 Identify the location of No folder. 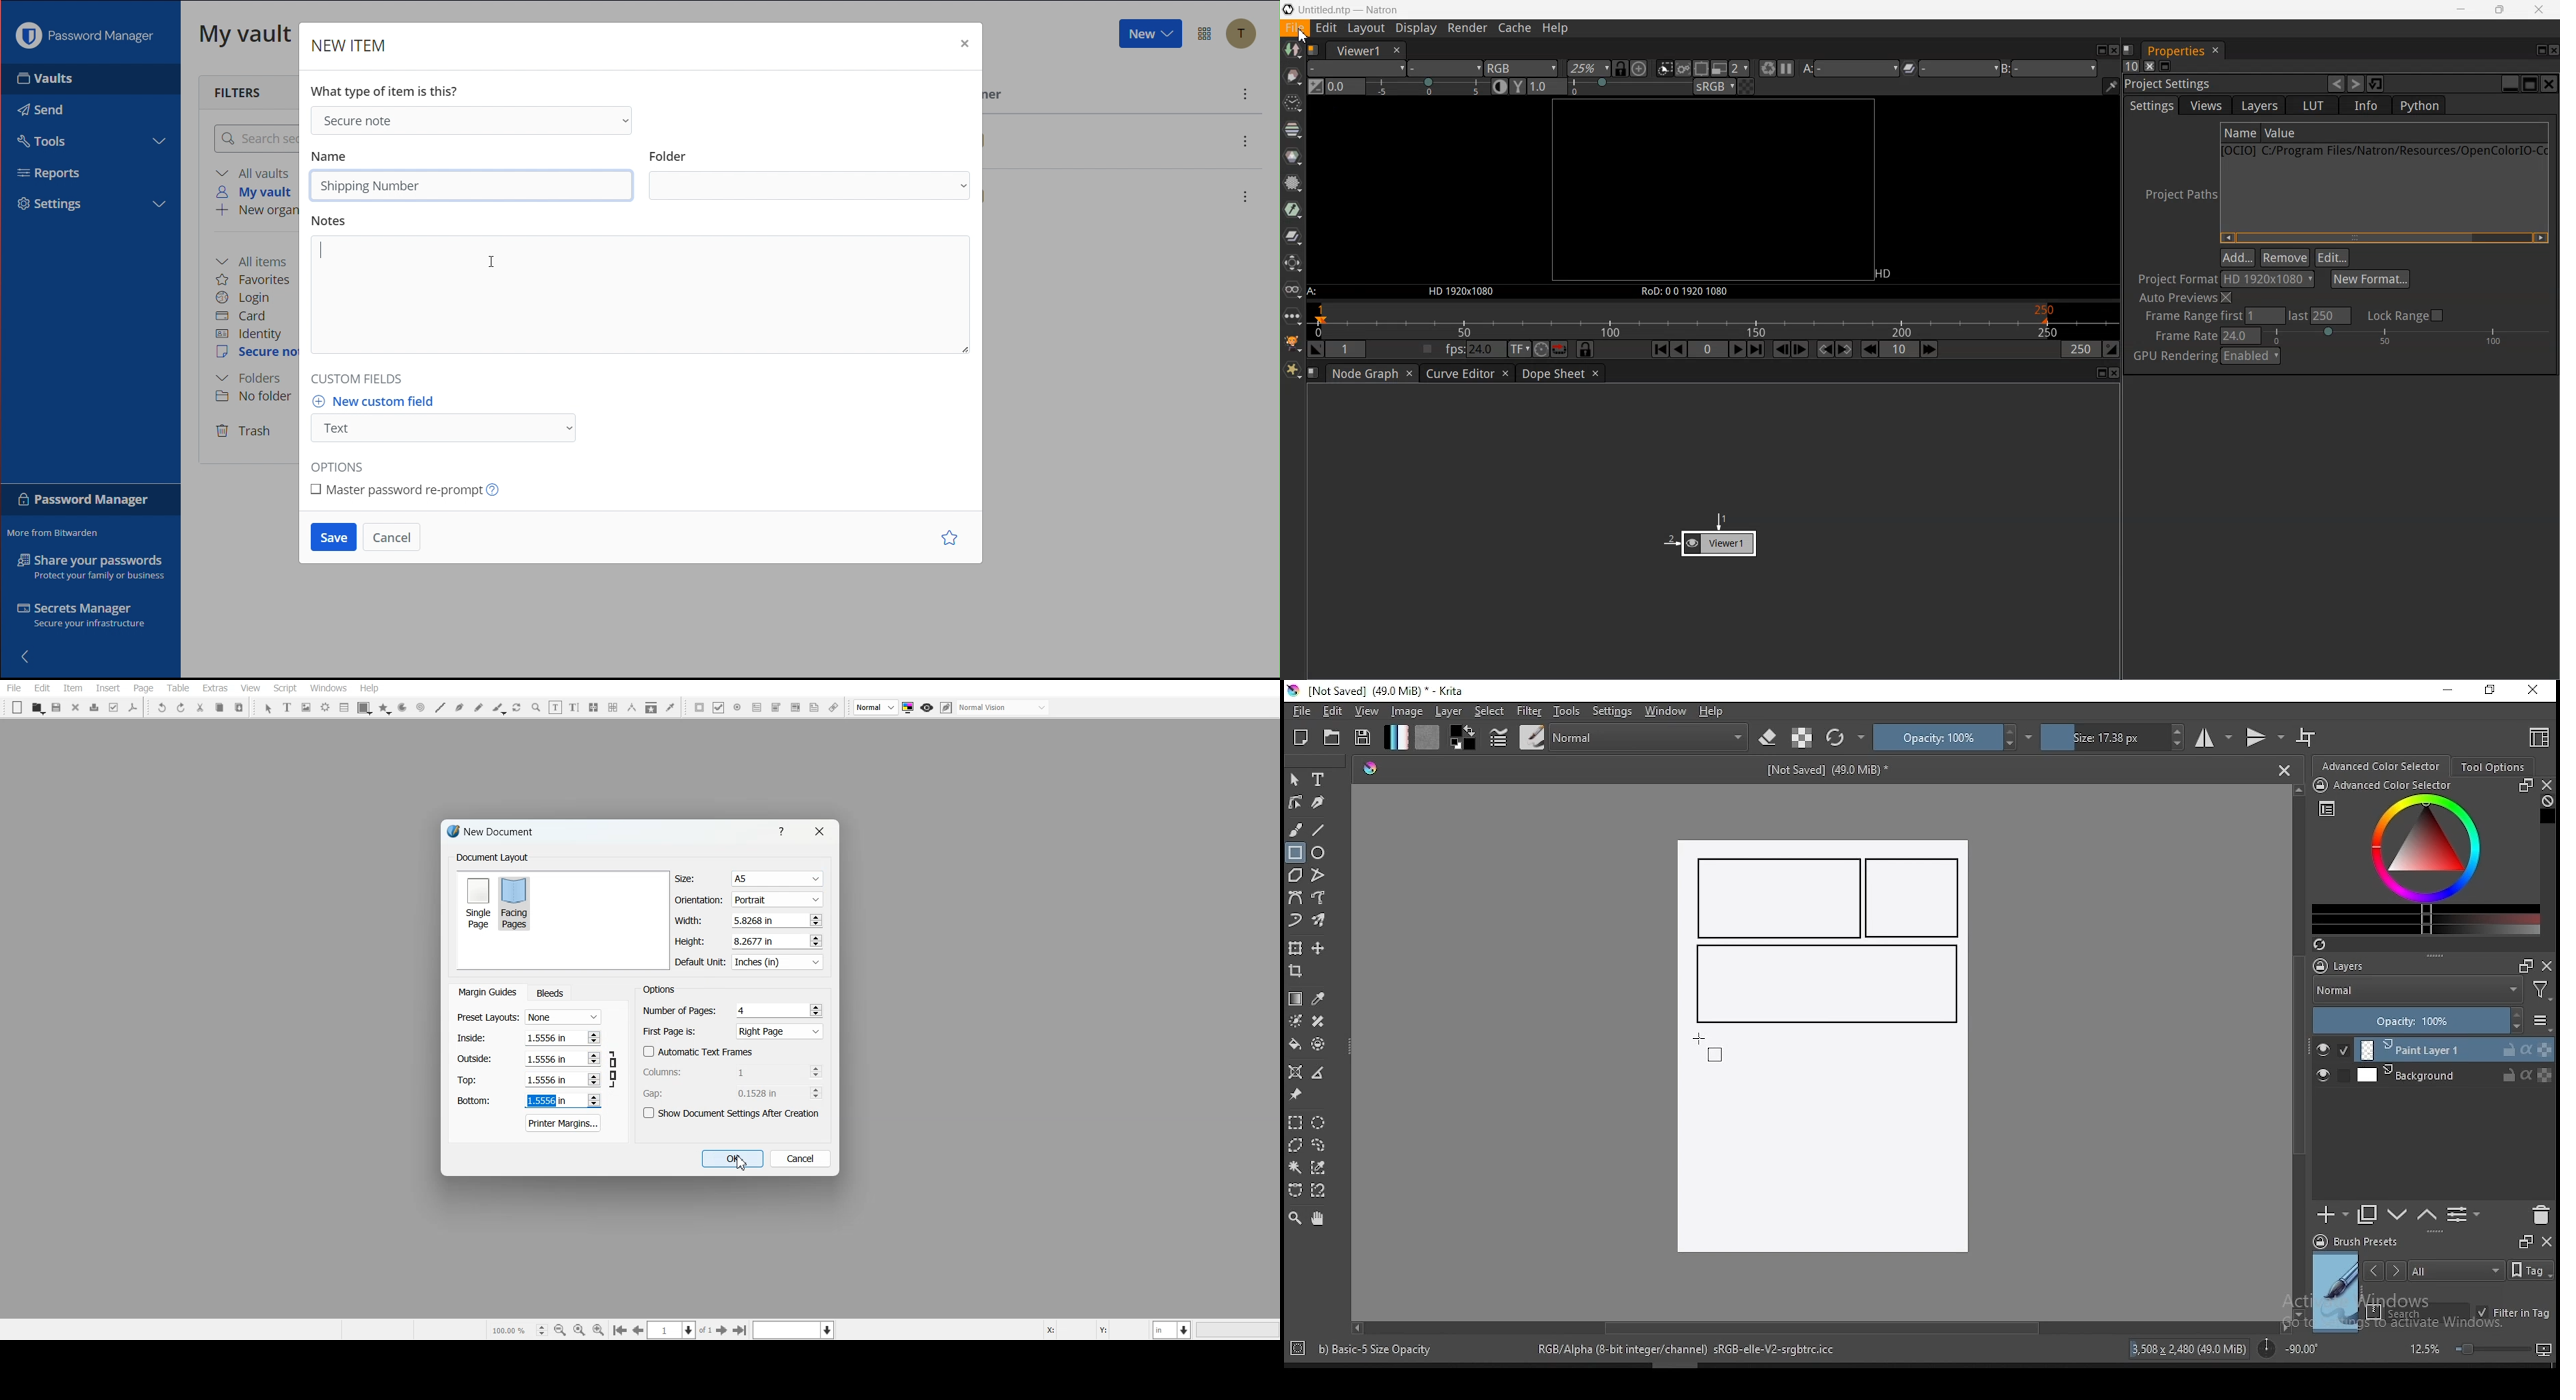
(253, 398).